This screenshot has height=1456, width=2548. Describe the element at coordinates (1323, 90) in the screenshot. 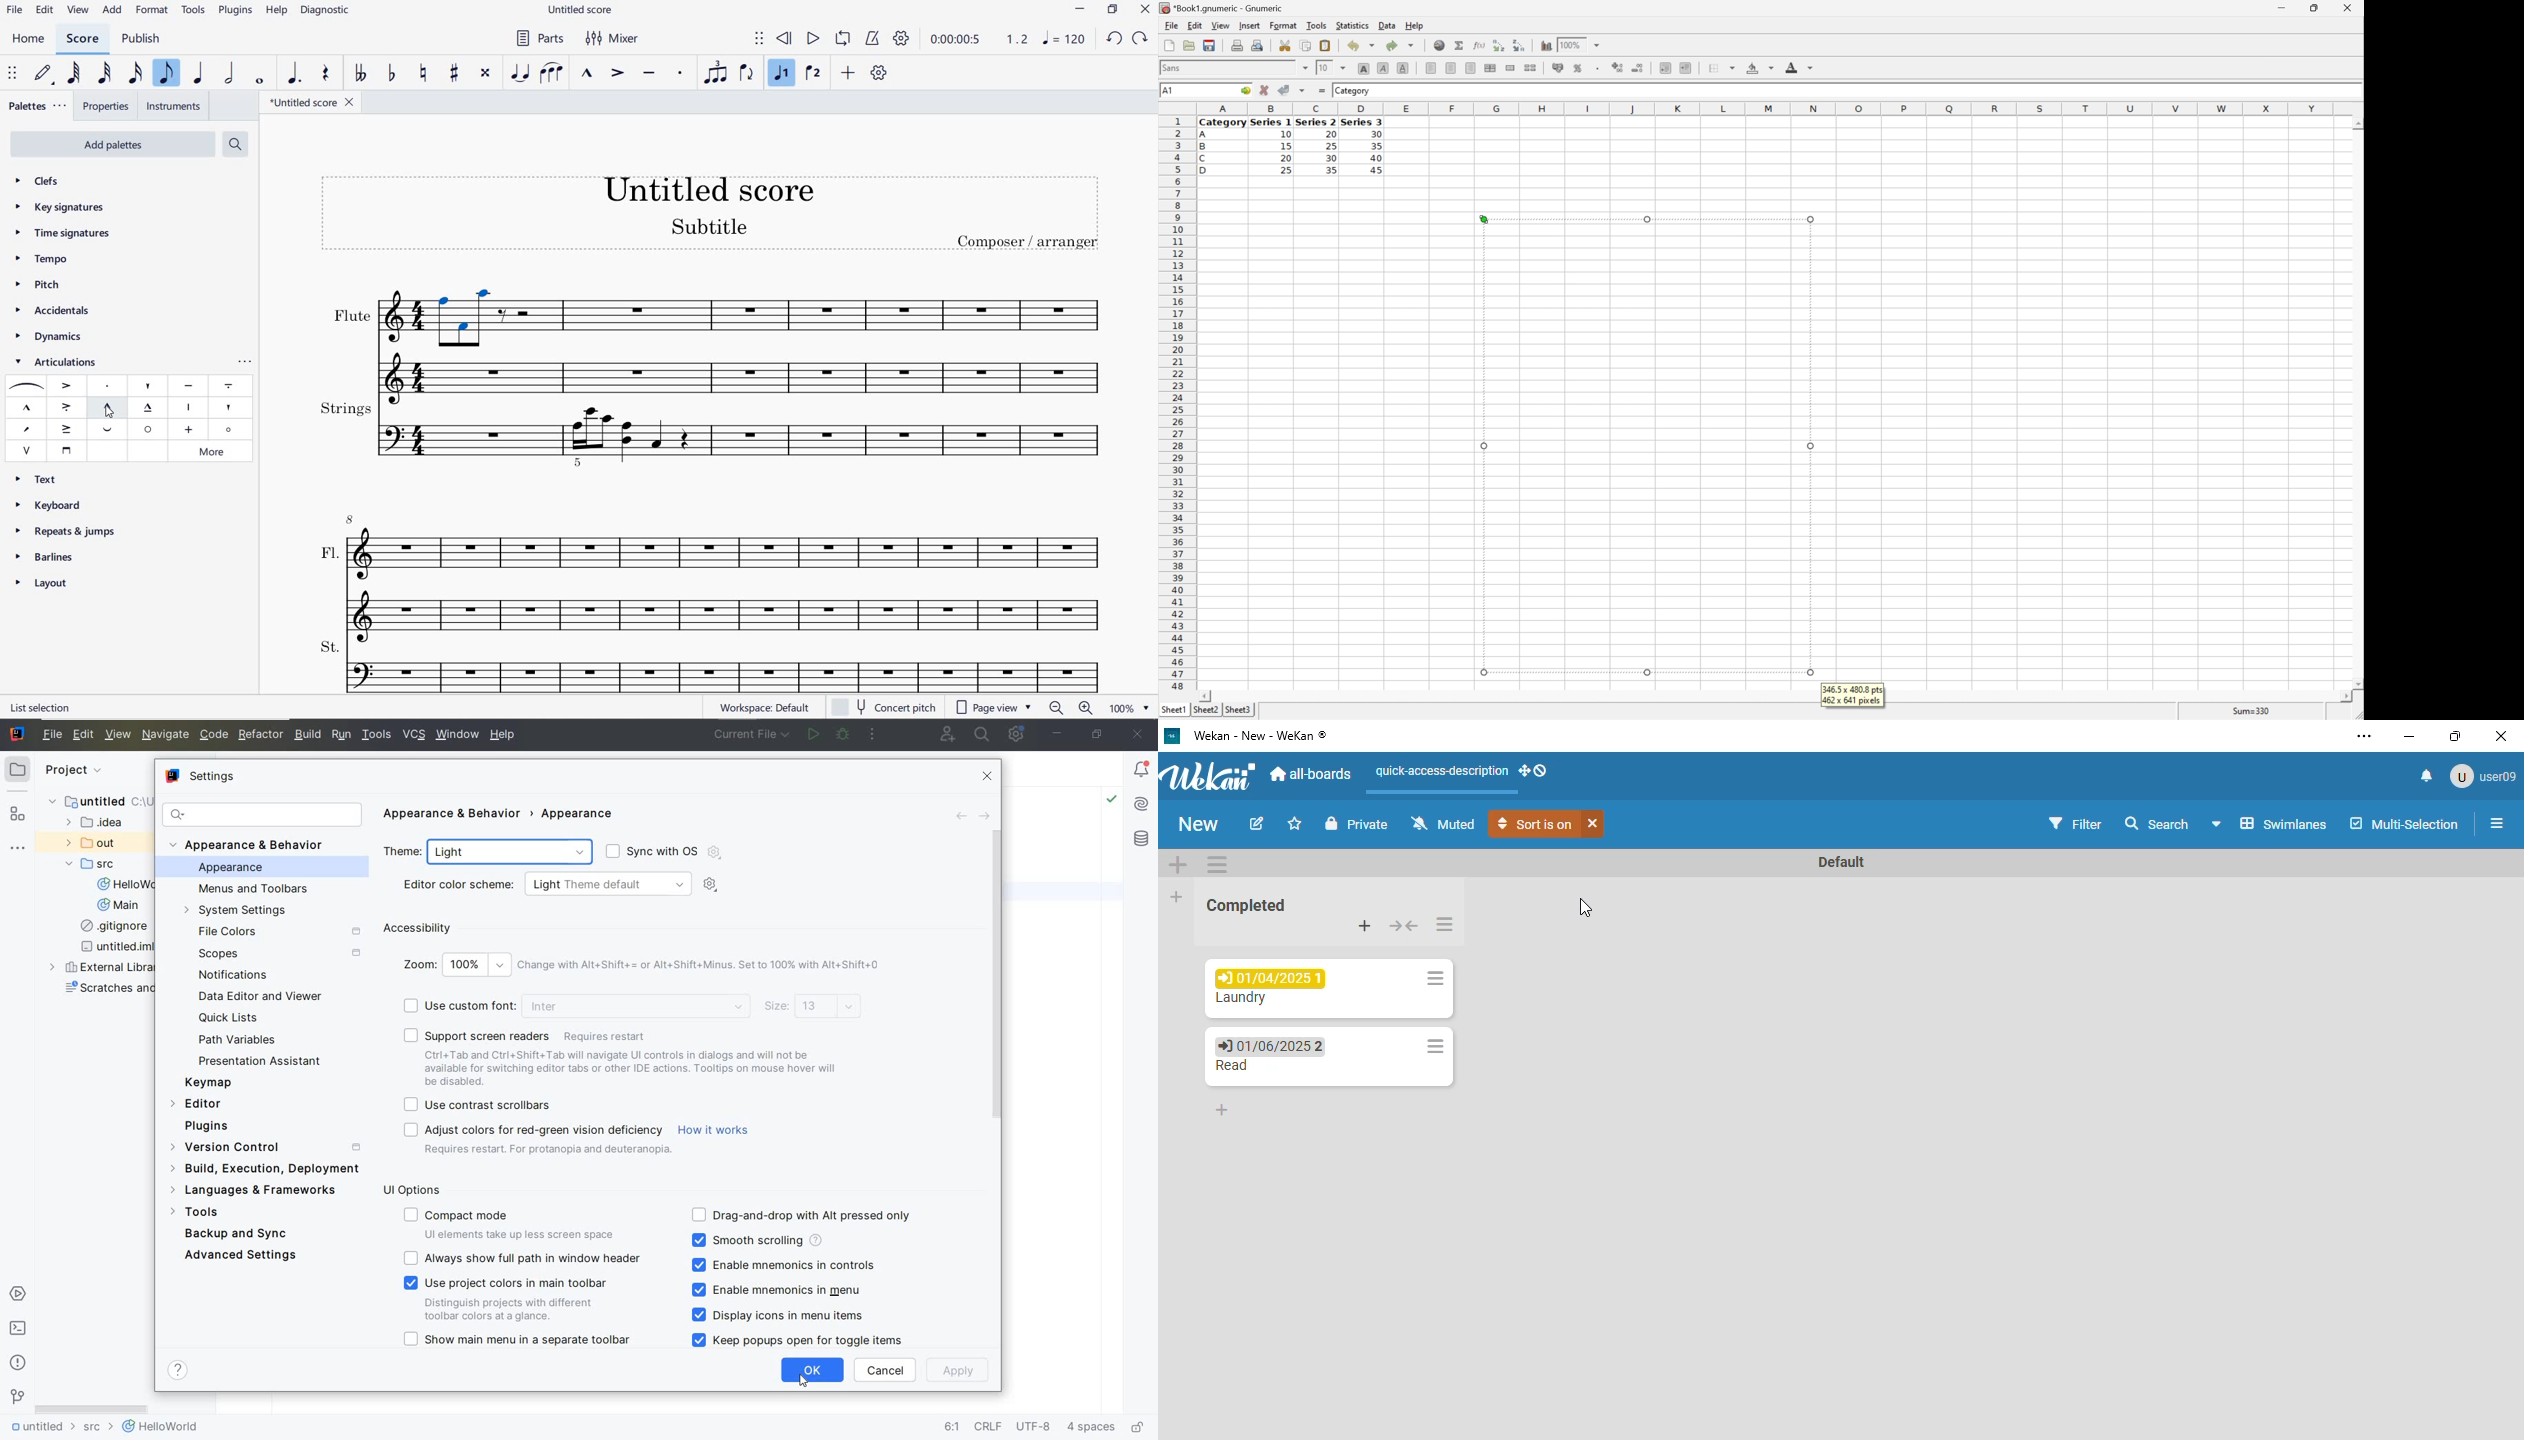

I see `Enter formula` at that location.